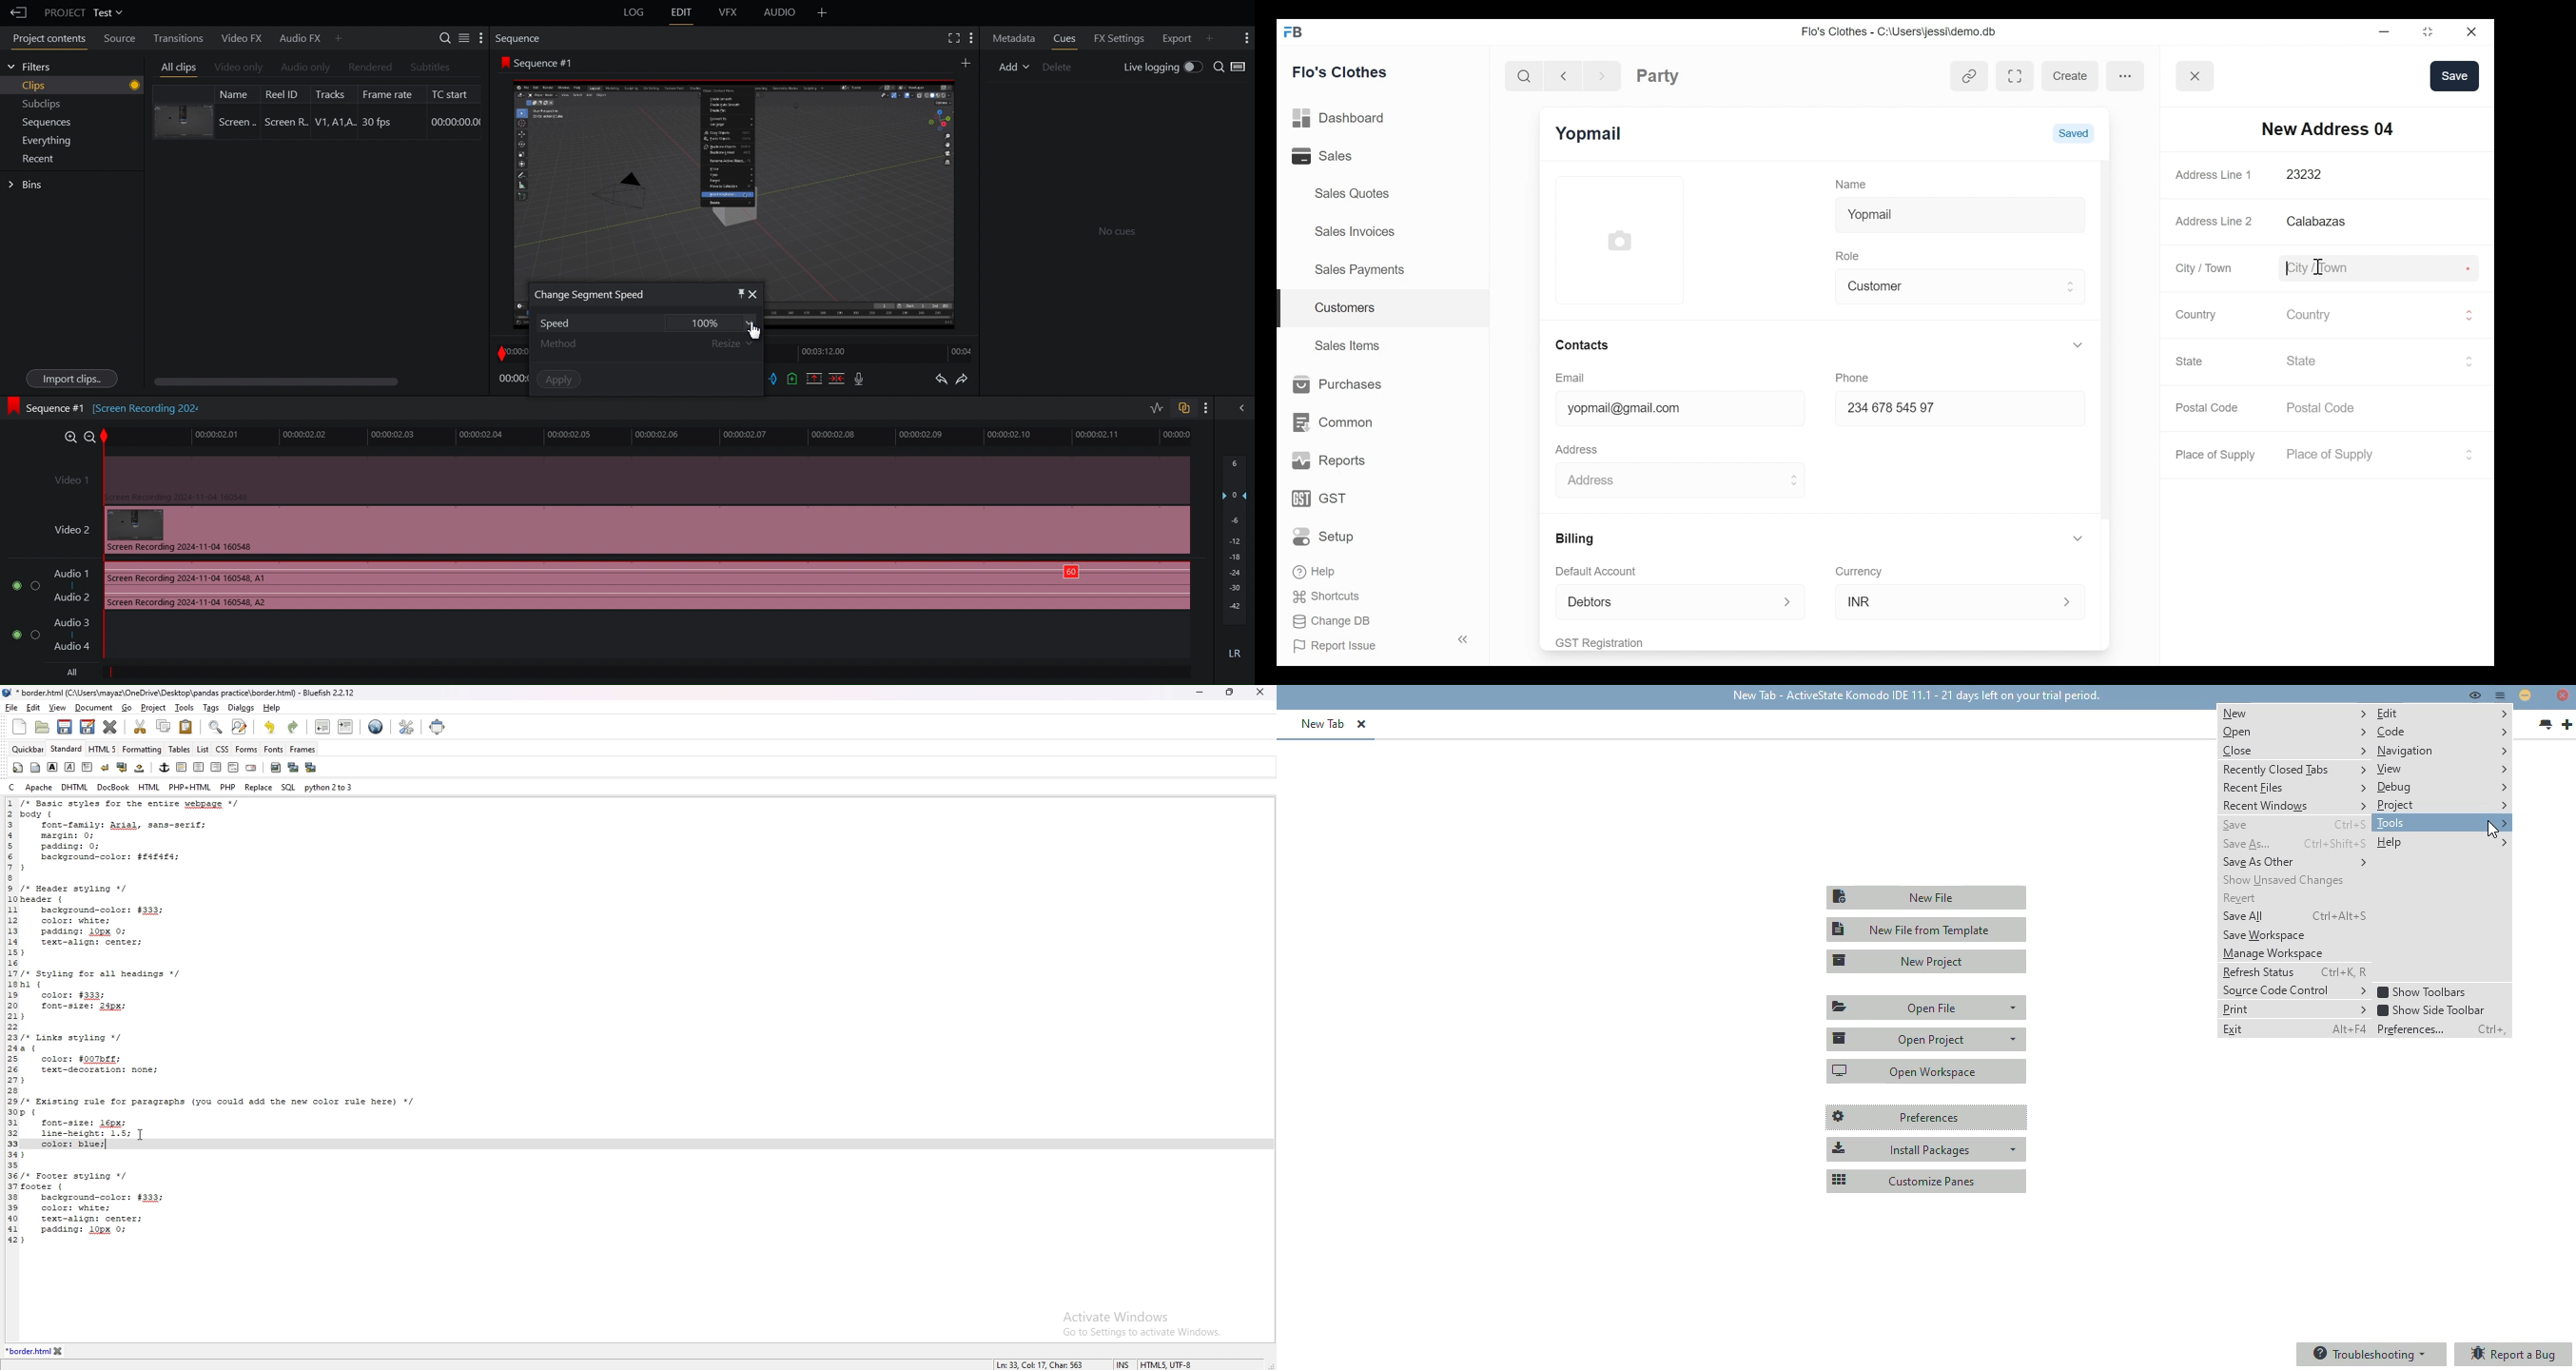 The width and height of the screenshot is (2576, 1372). What do you see at coordinates (274, 749) in the screenshot?
I see `fonts` at bounding box center [274, 749].